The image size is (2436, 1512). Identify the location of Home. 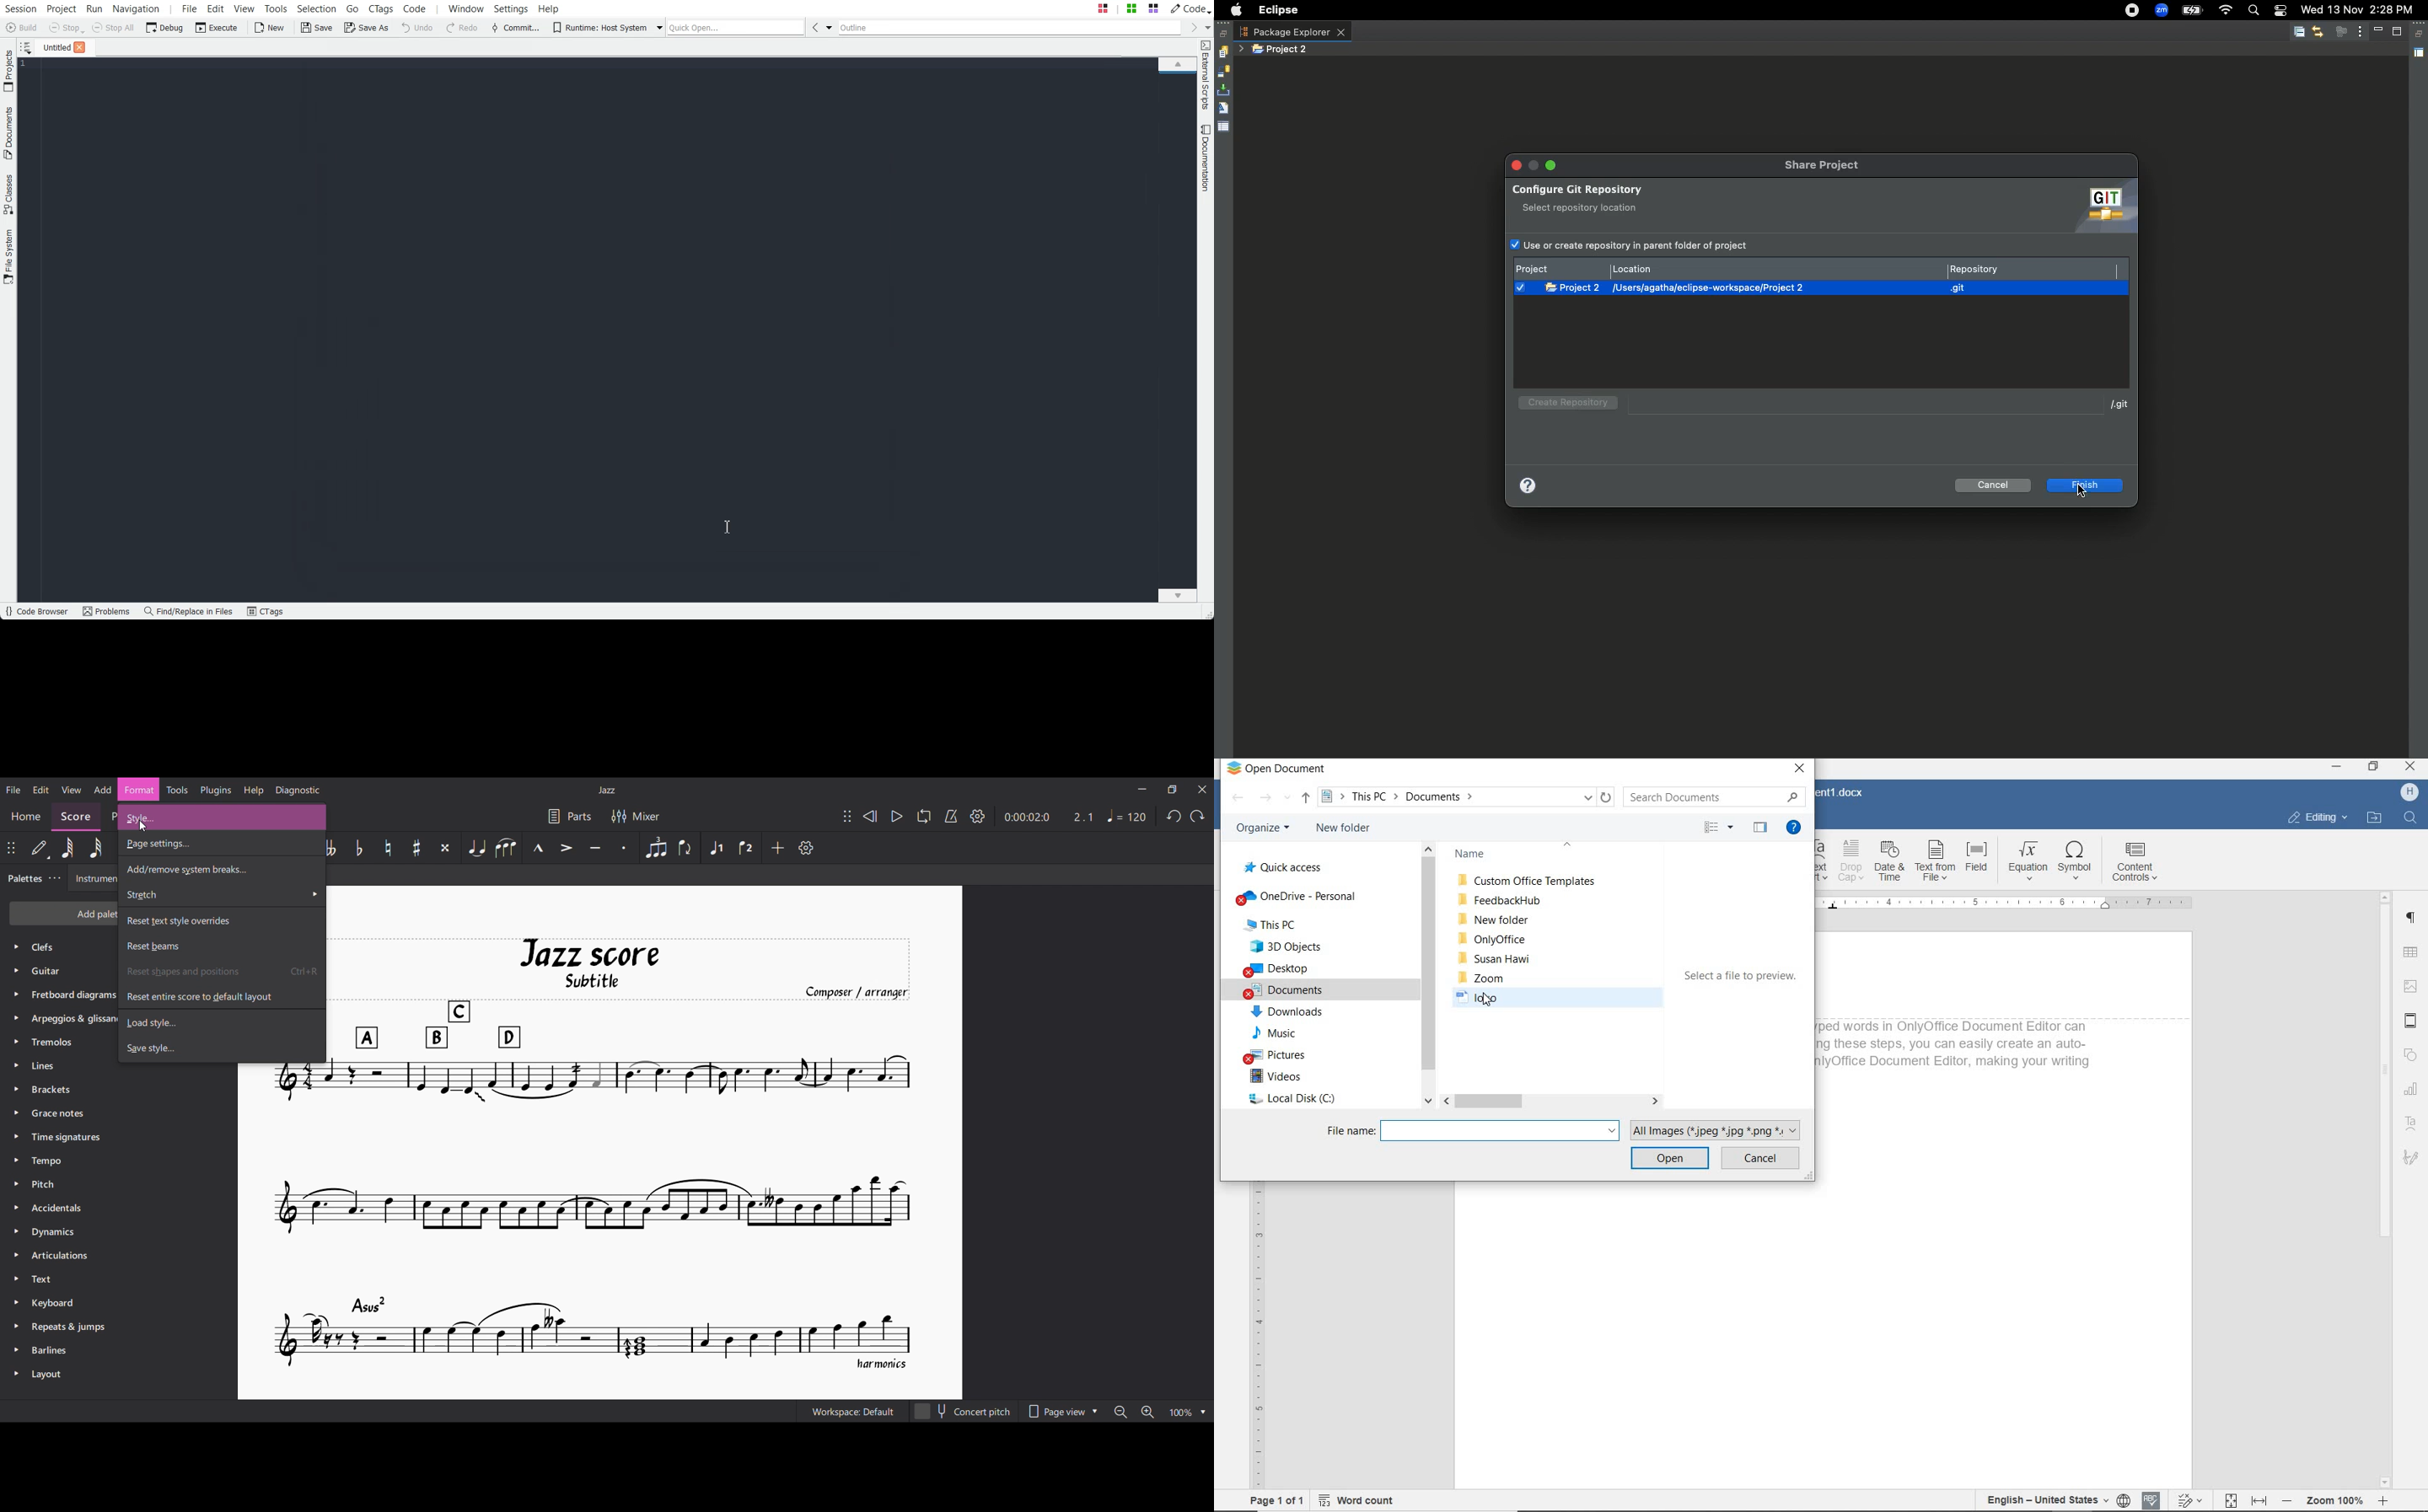
(26, 816).